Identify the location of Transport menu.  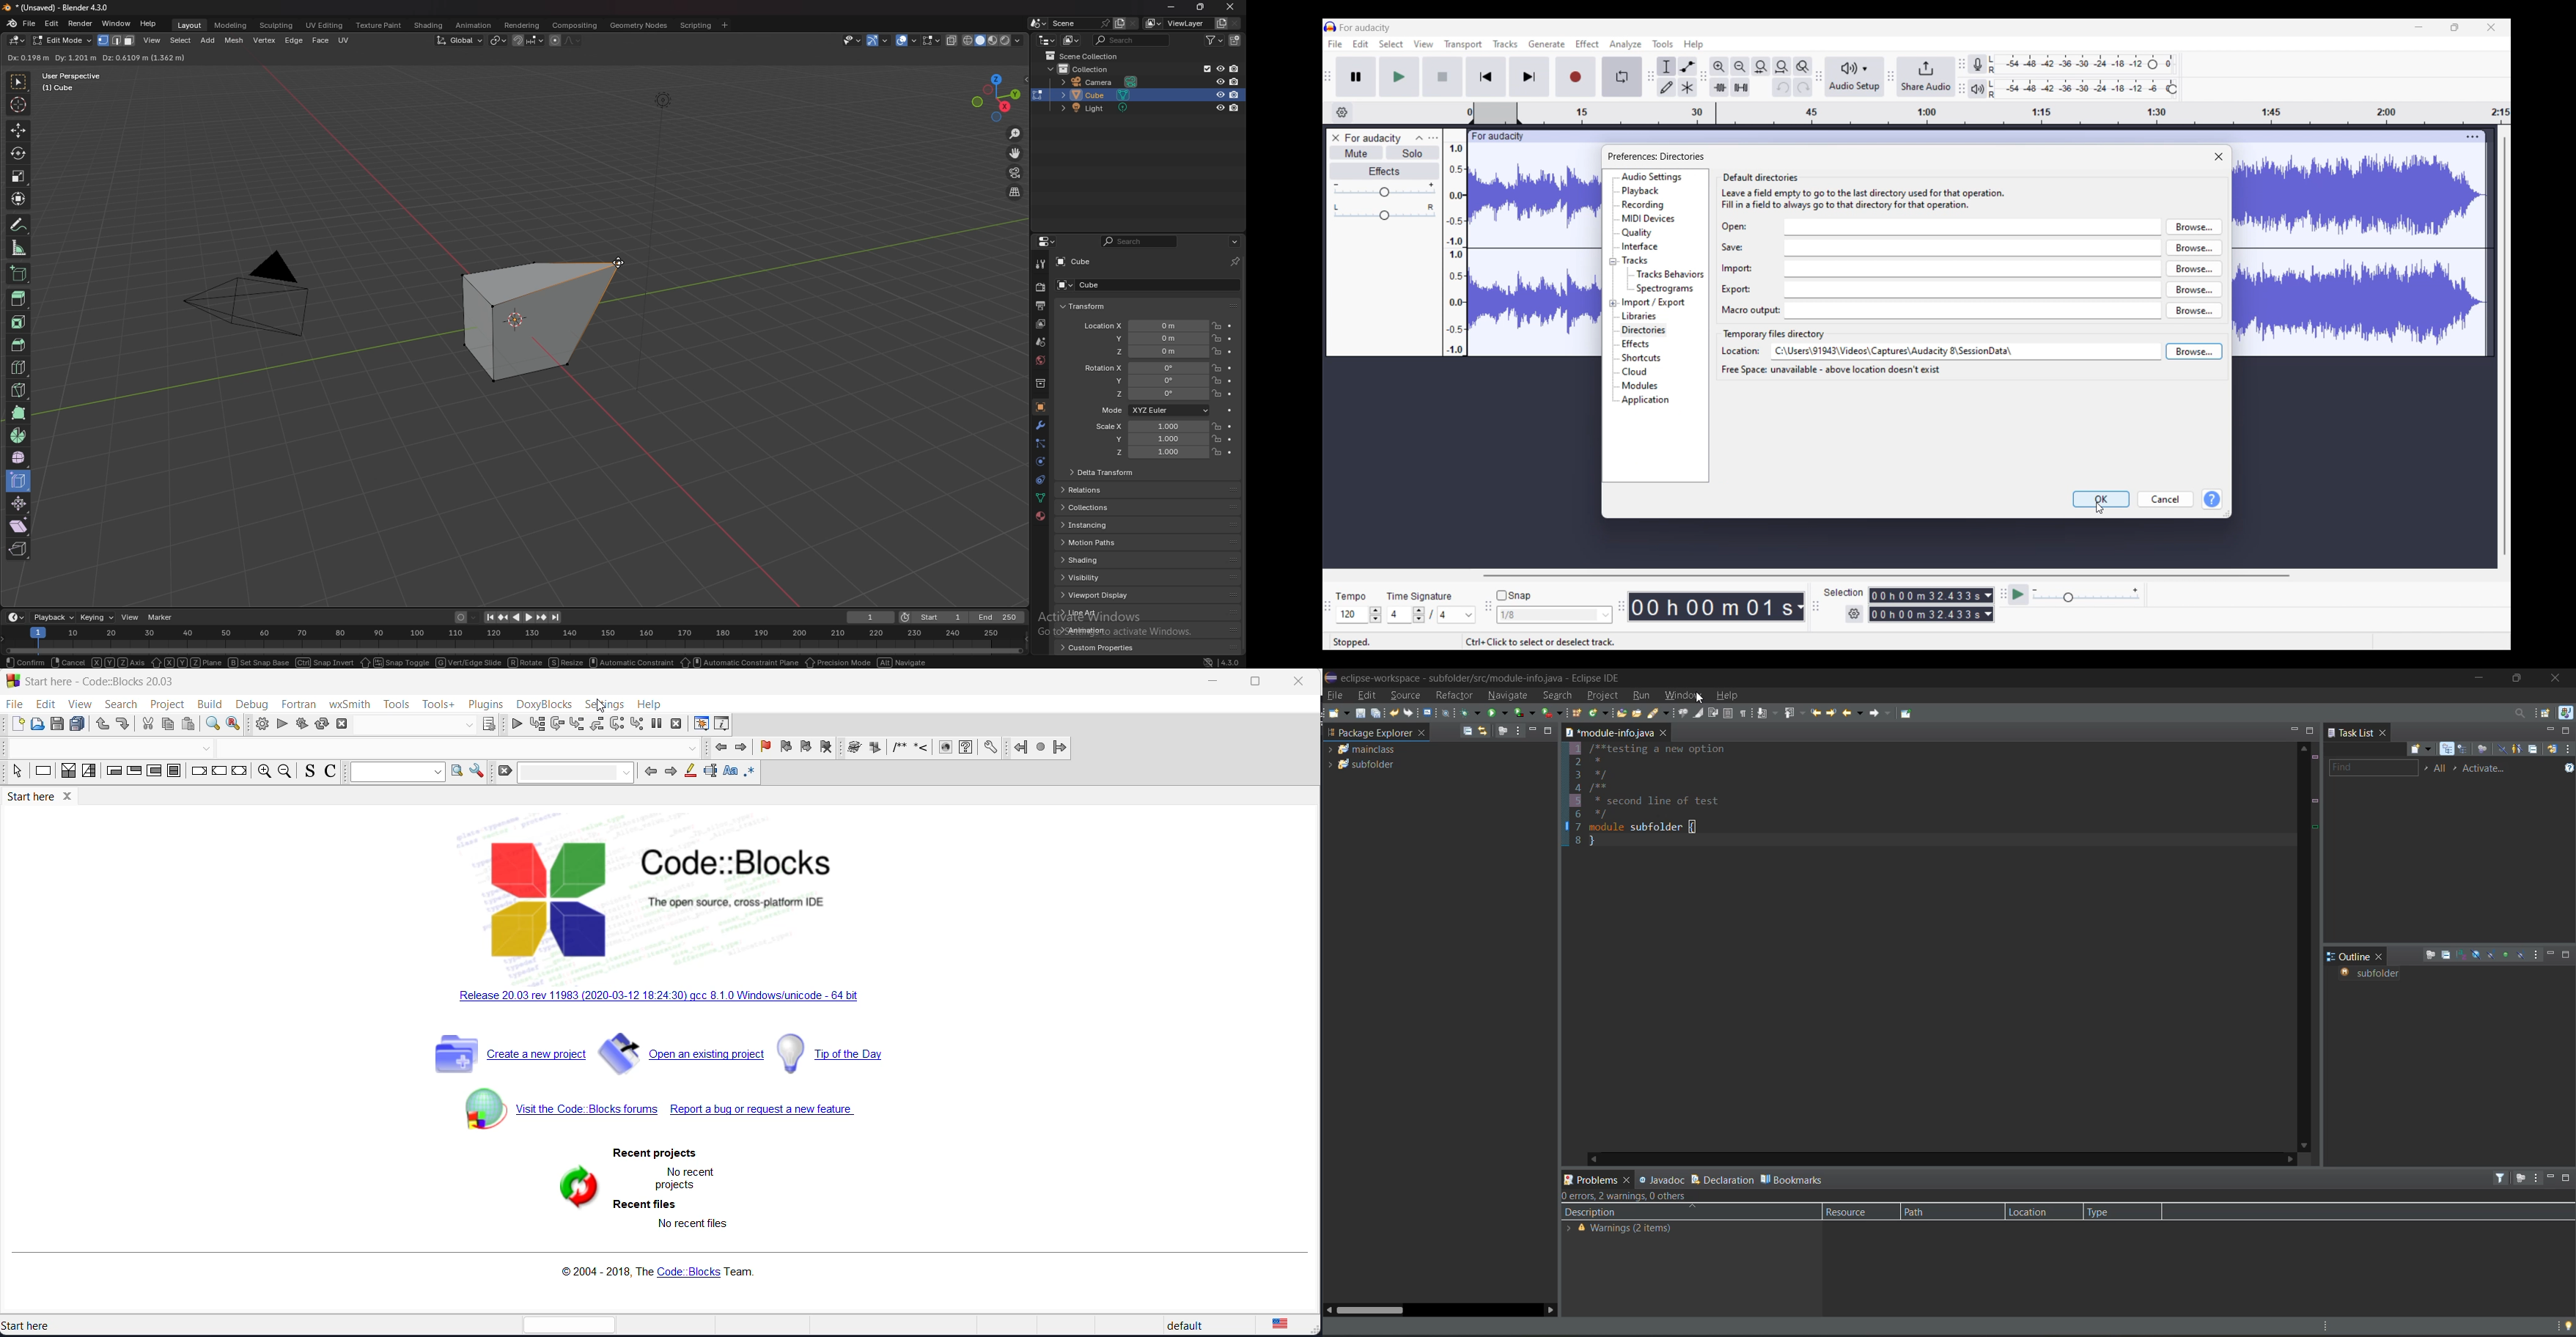
(1464, 45).